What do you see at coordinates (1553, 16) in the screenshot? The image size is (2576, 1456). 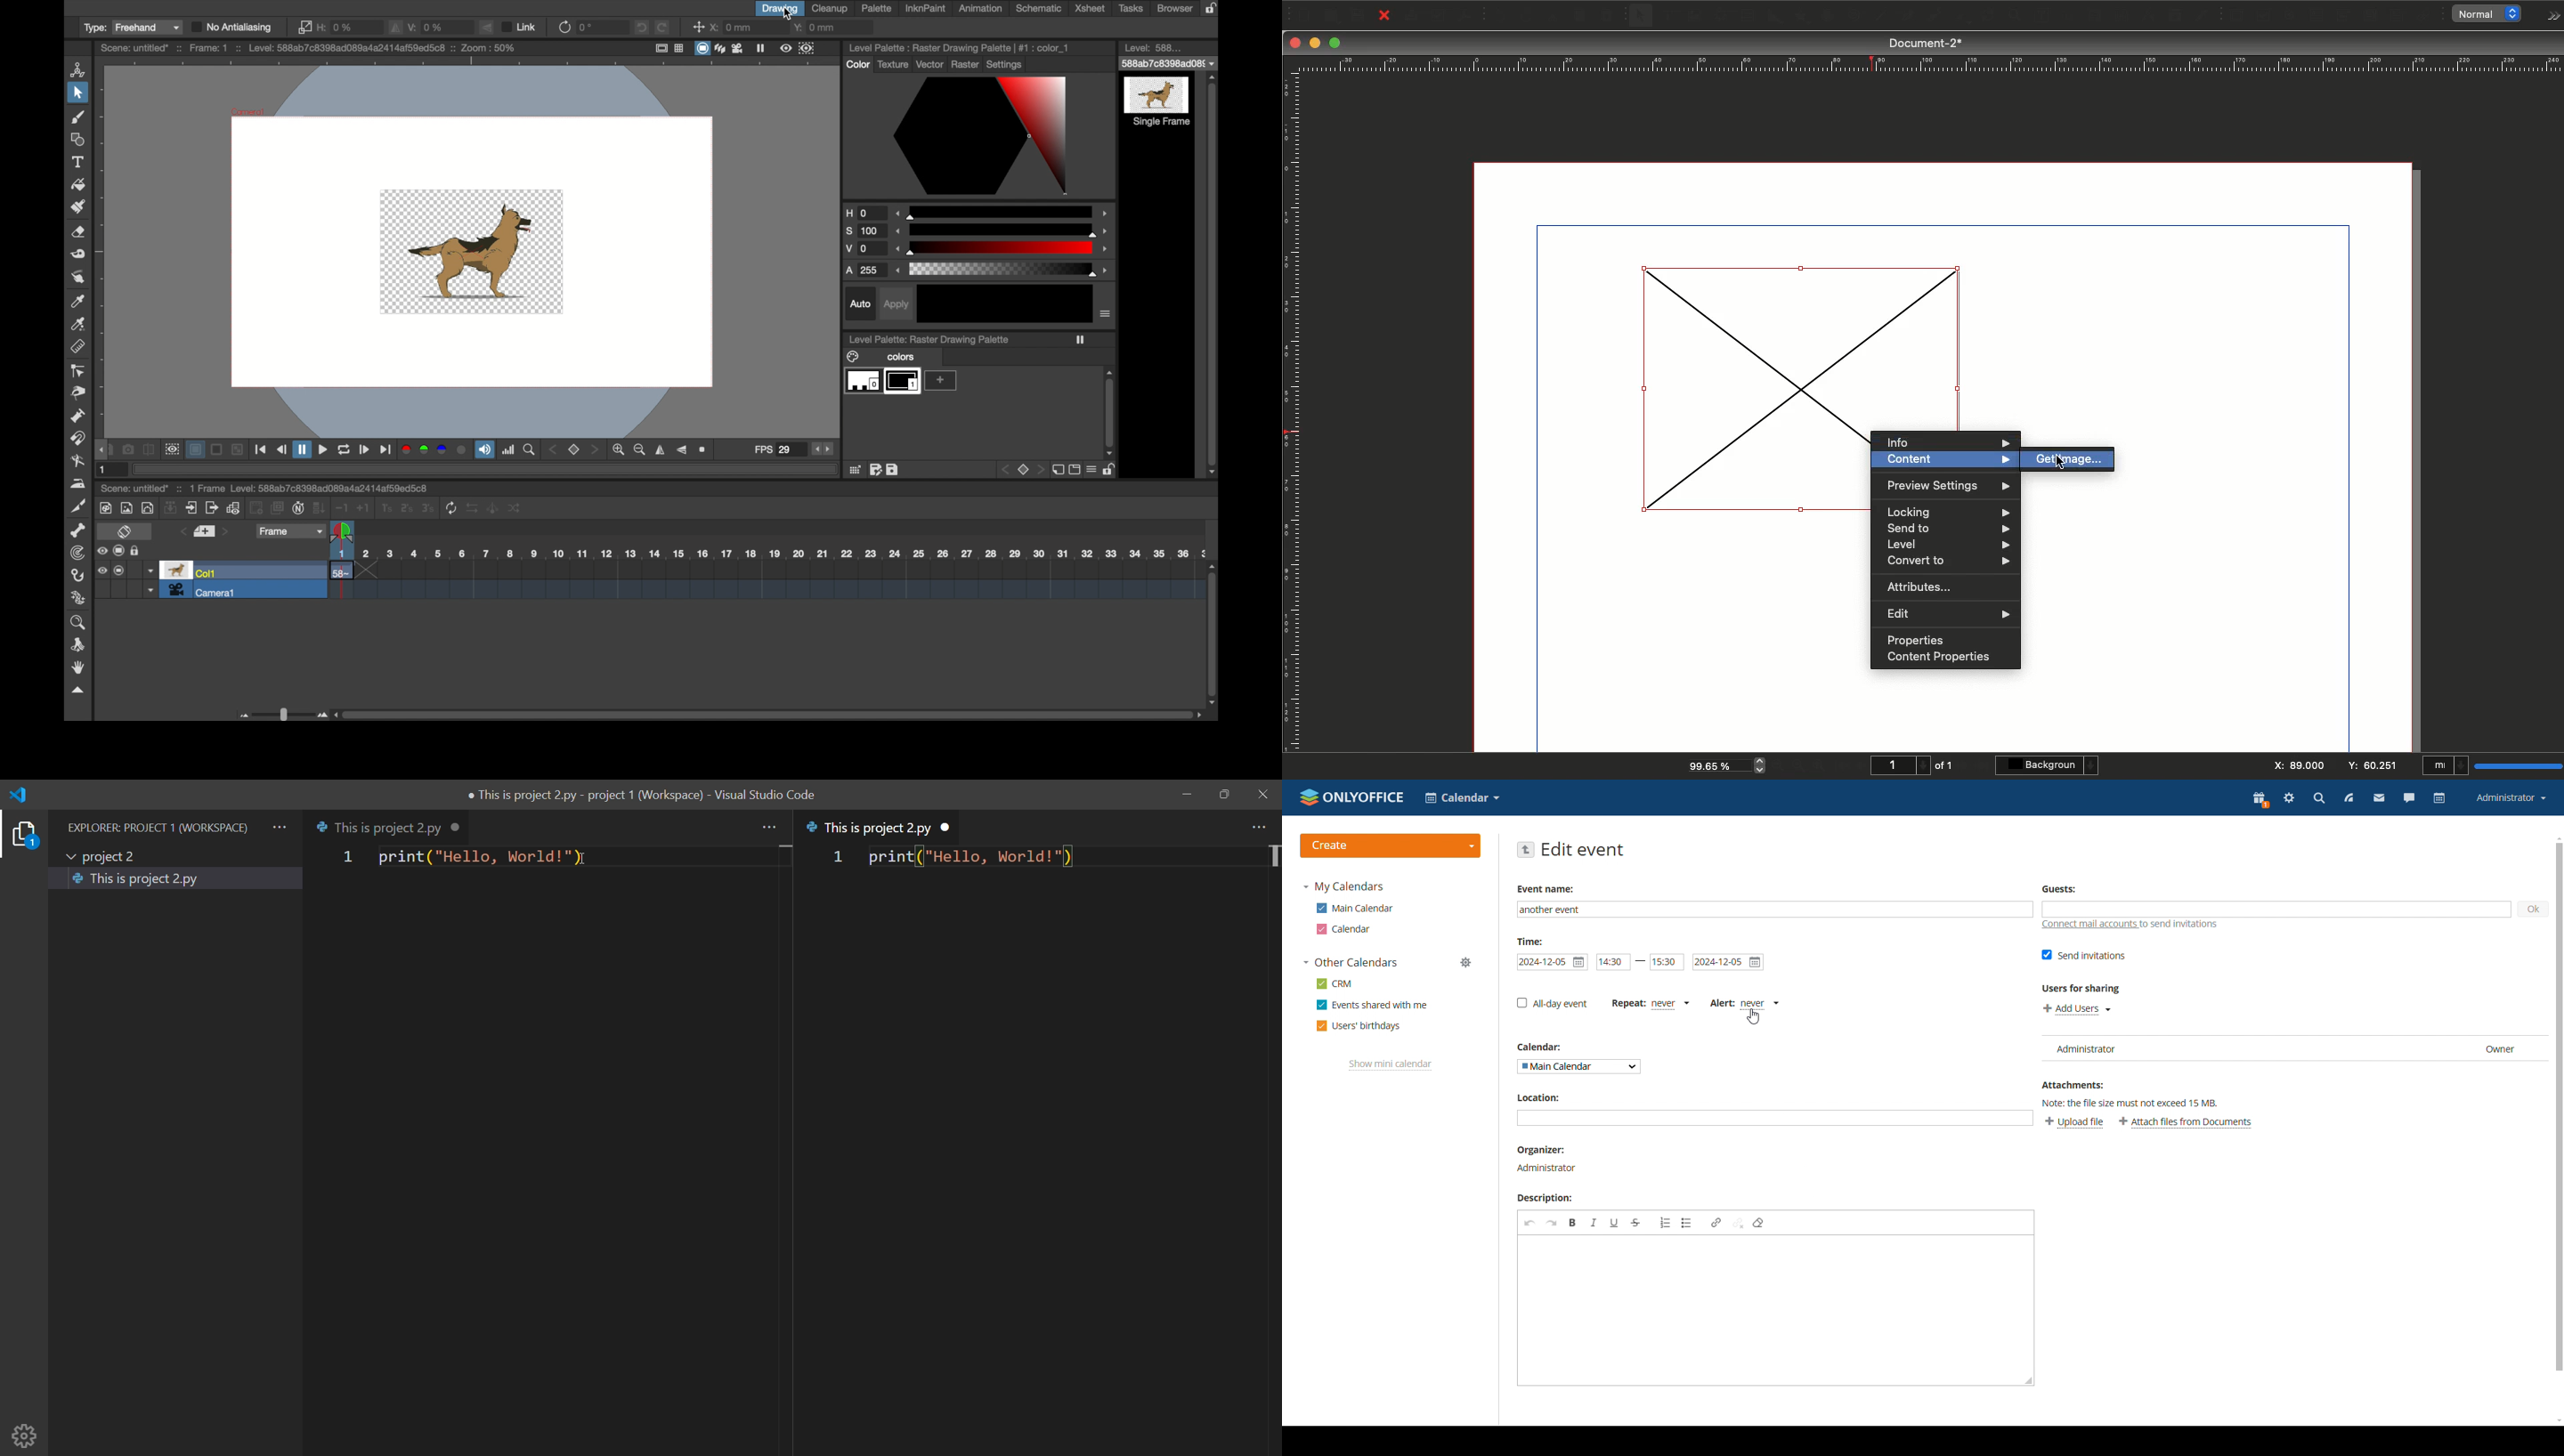 I see `Cut` at bounding box center [1553, 16].